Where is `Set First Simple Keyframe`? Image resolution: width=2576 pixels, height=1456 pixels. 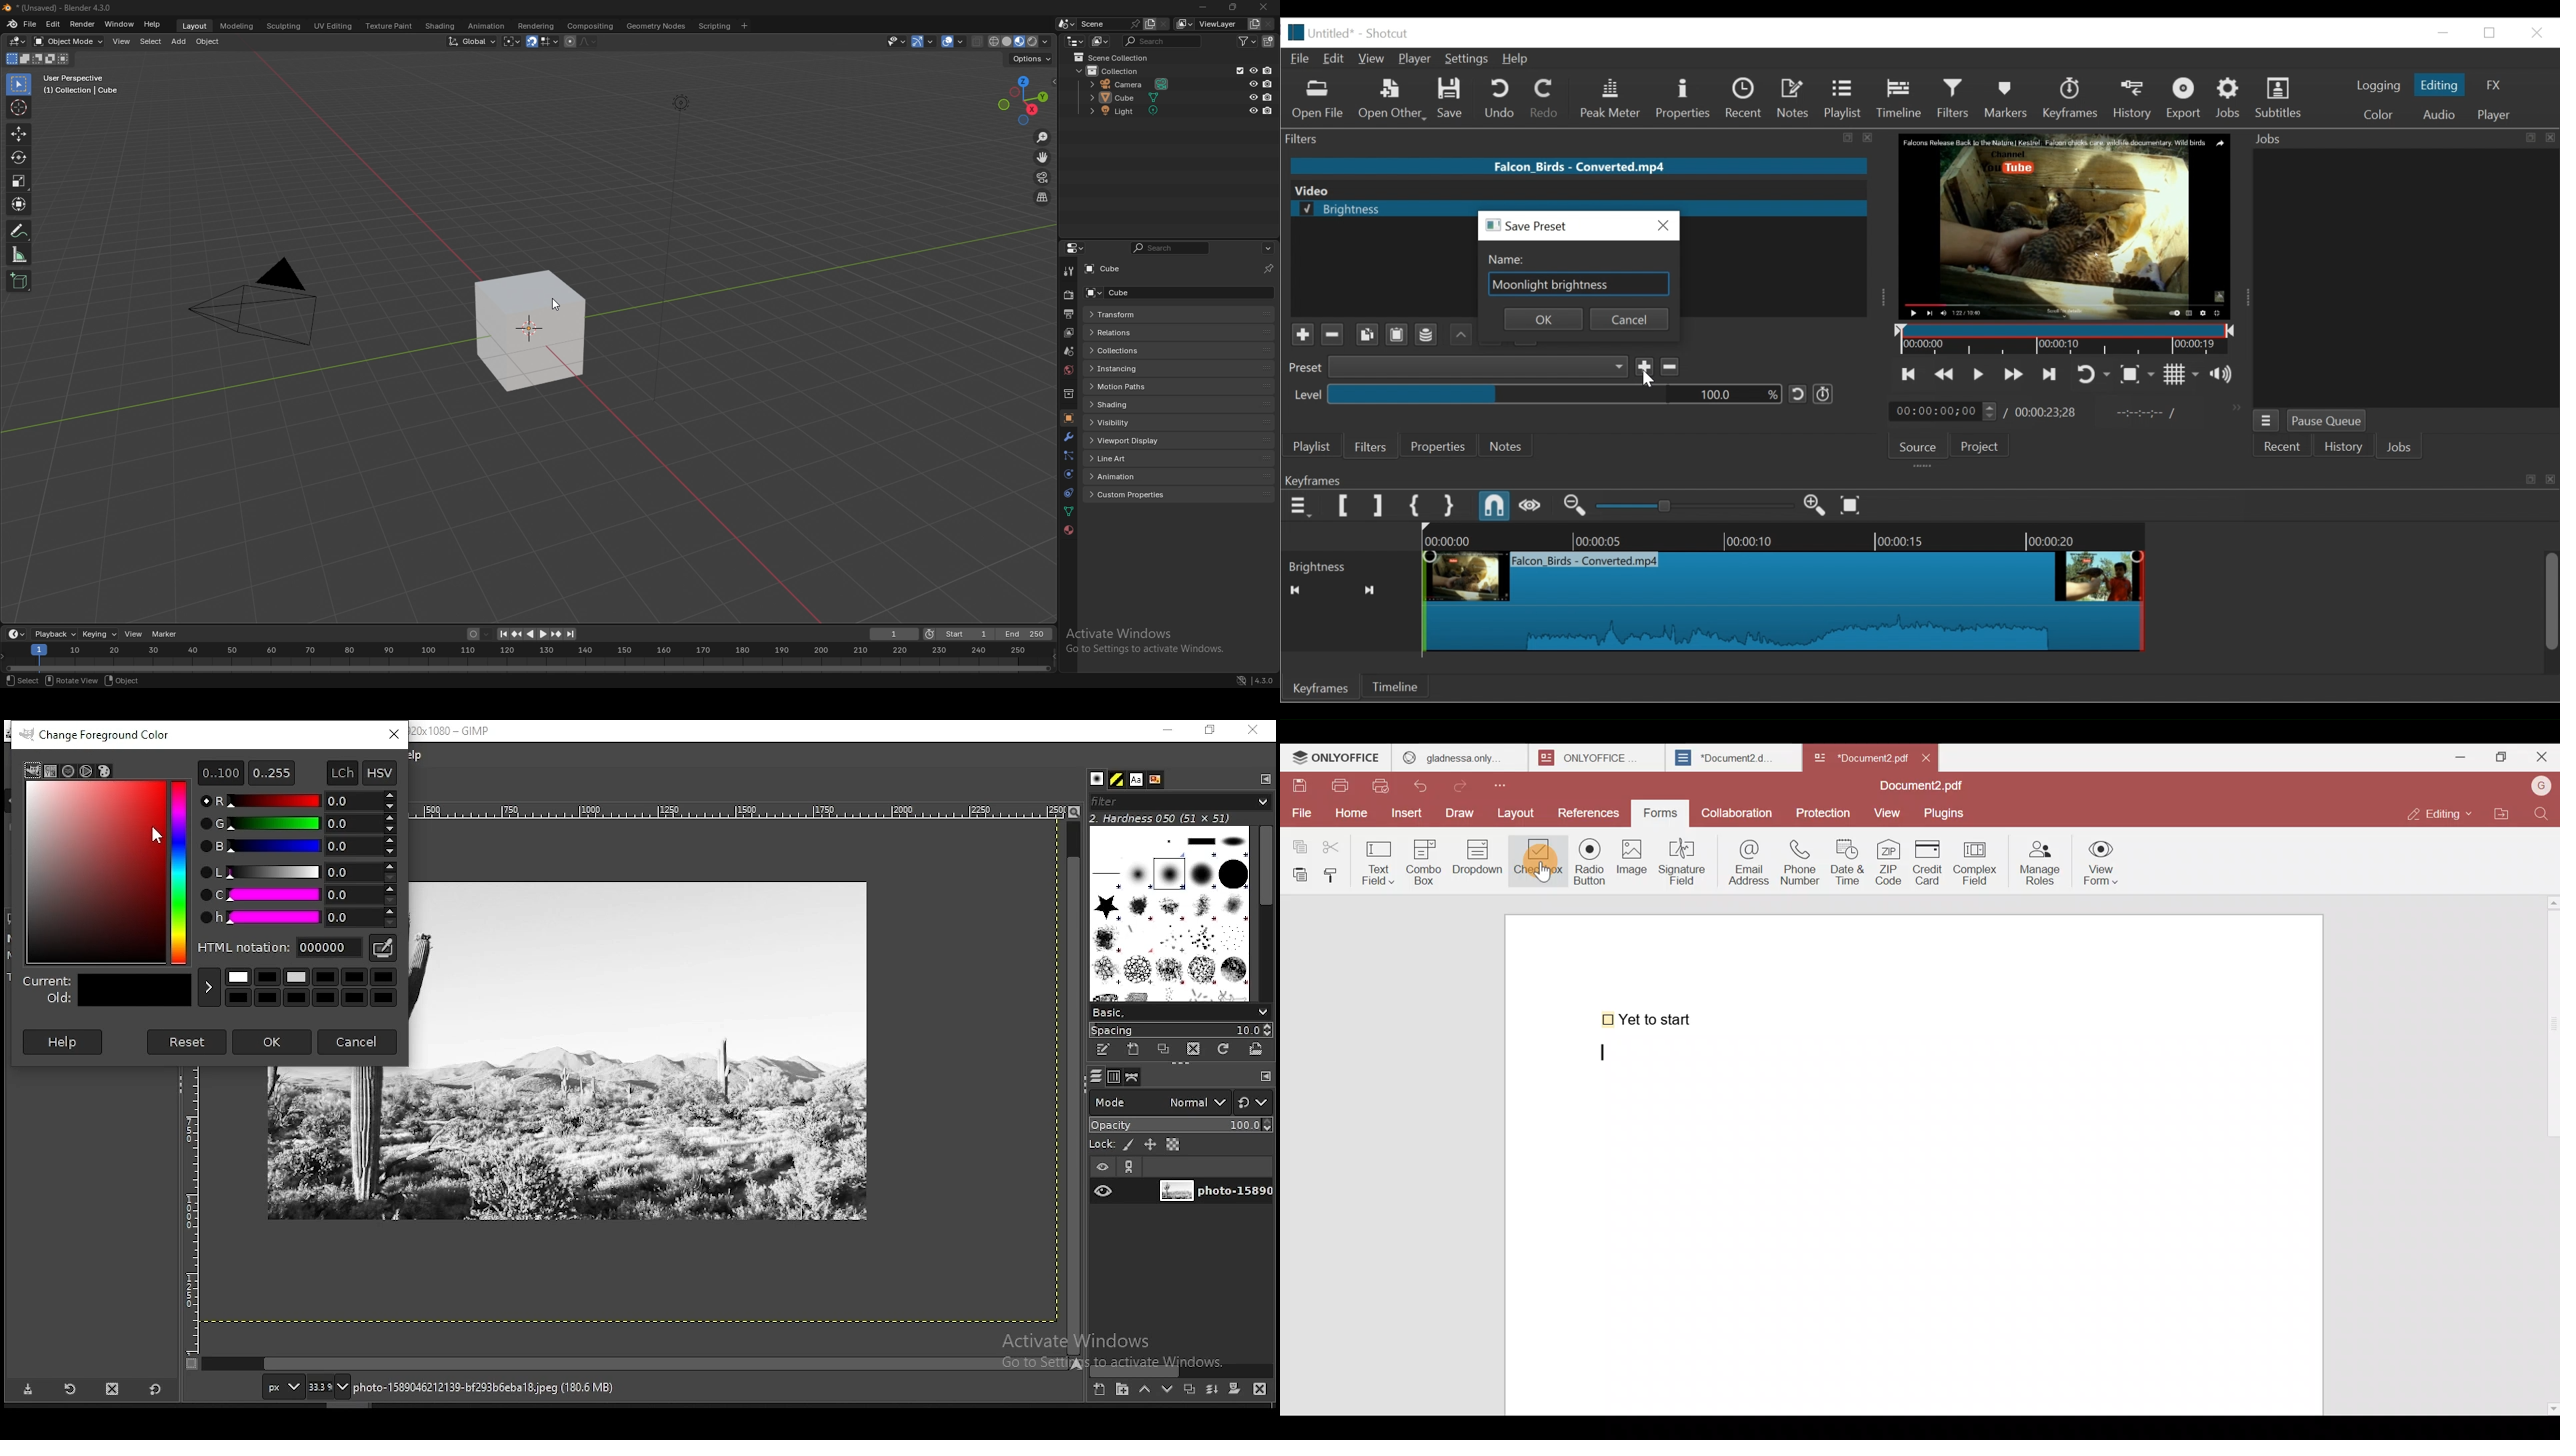
Set First Simple Keyframe is located at coordinates (1414, 506).